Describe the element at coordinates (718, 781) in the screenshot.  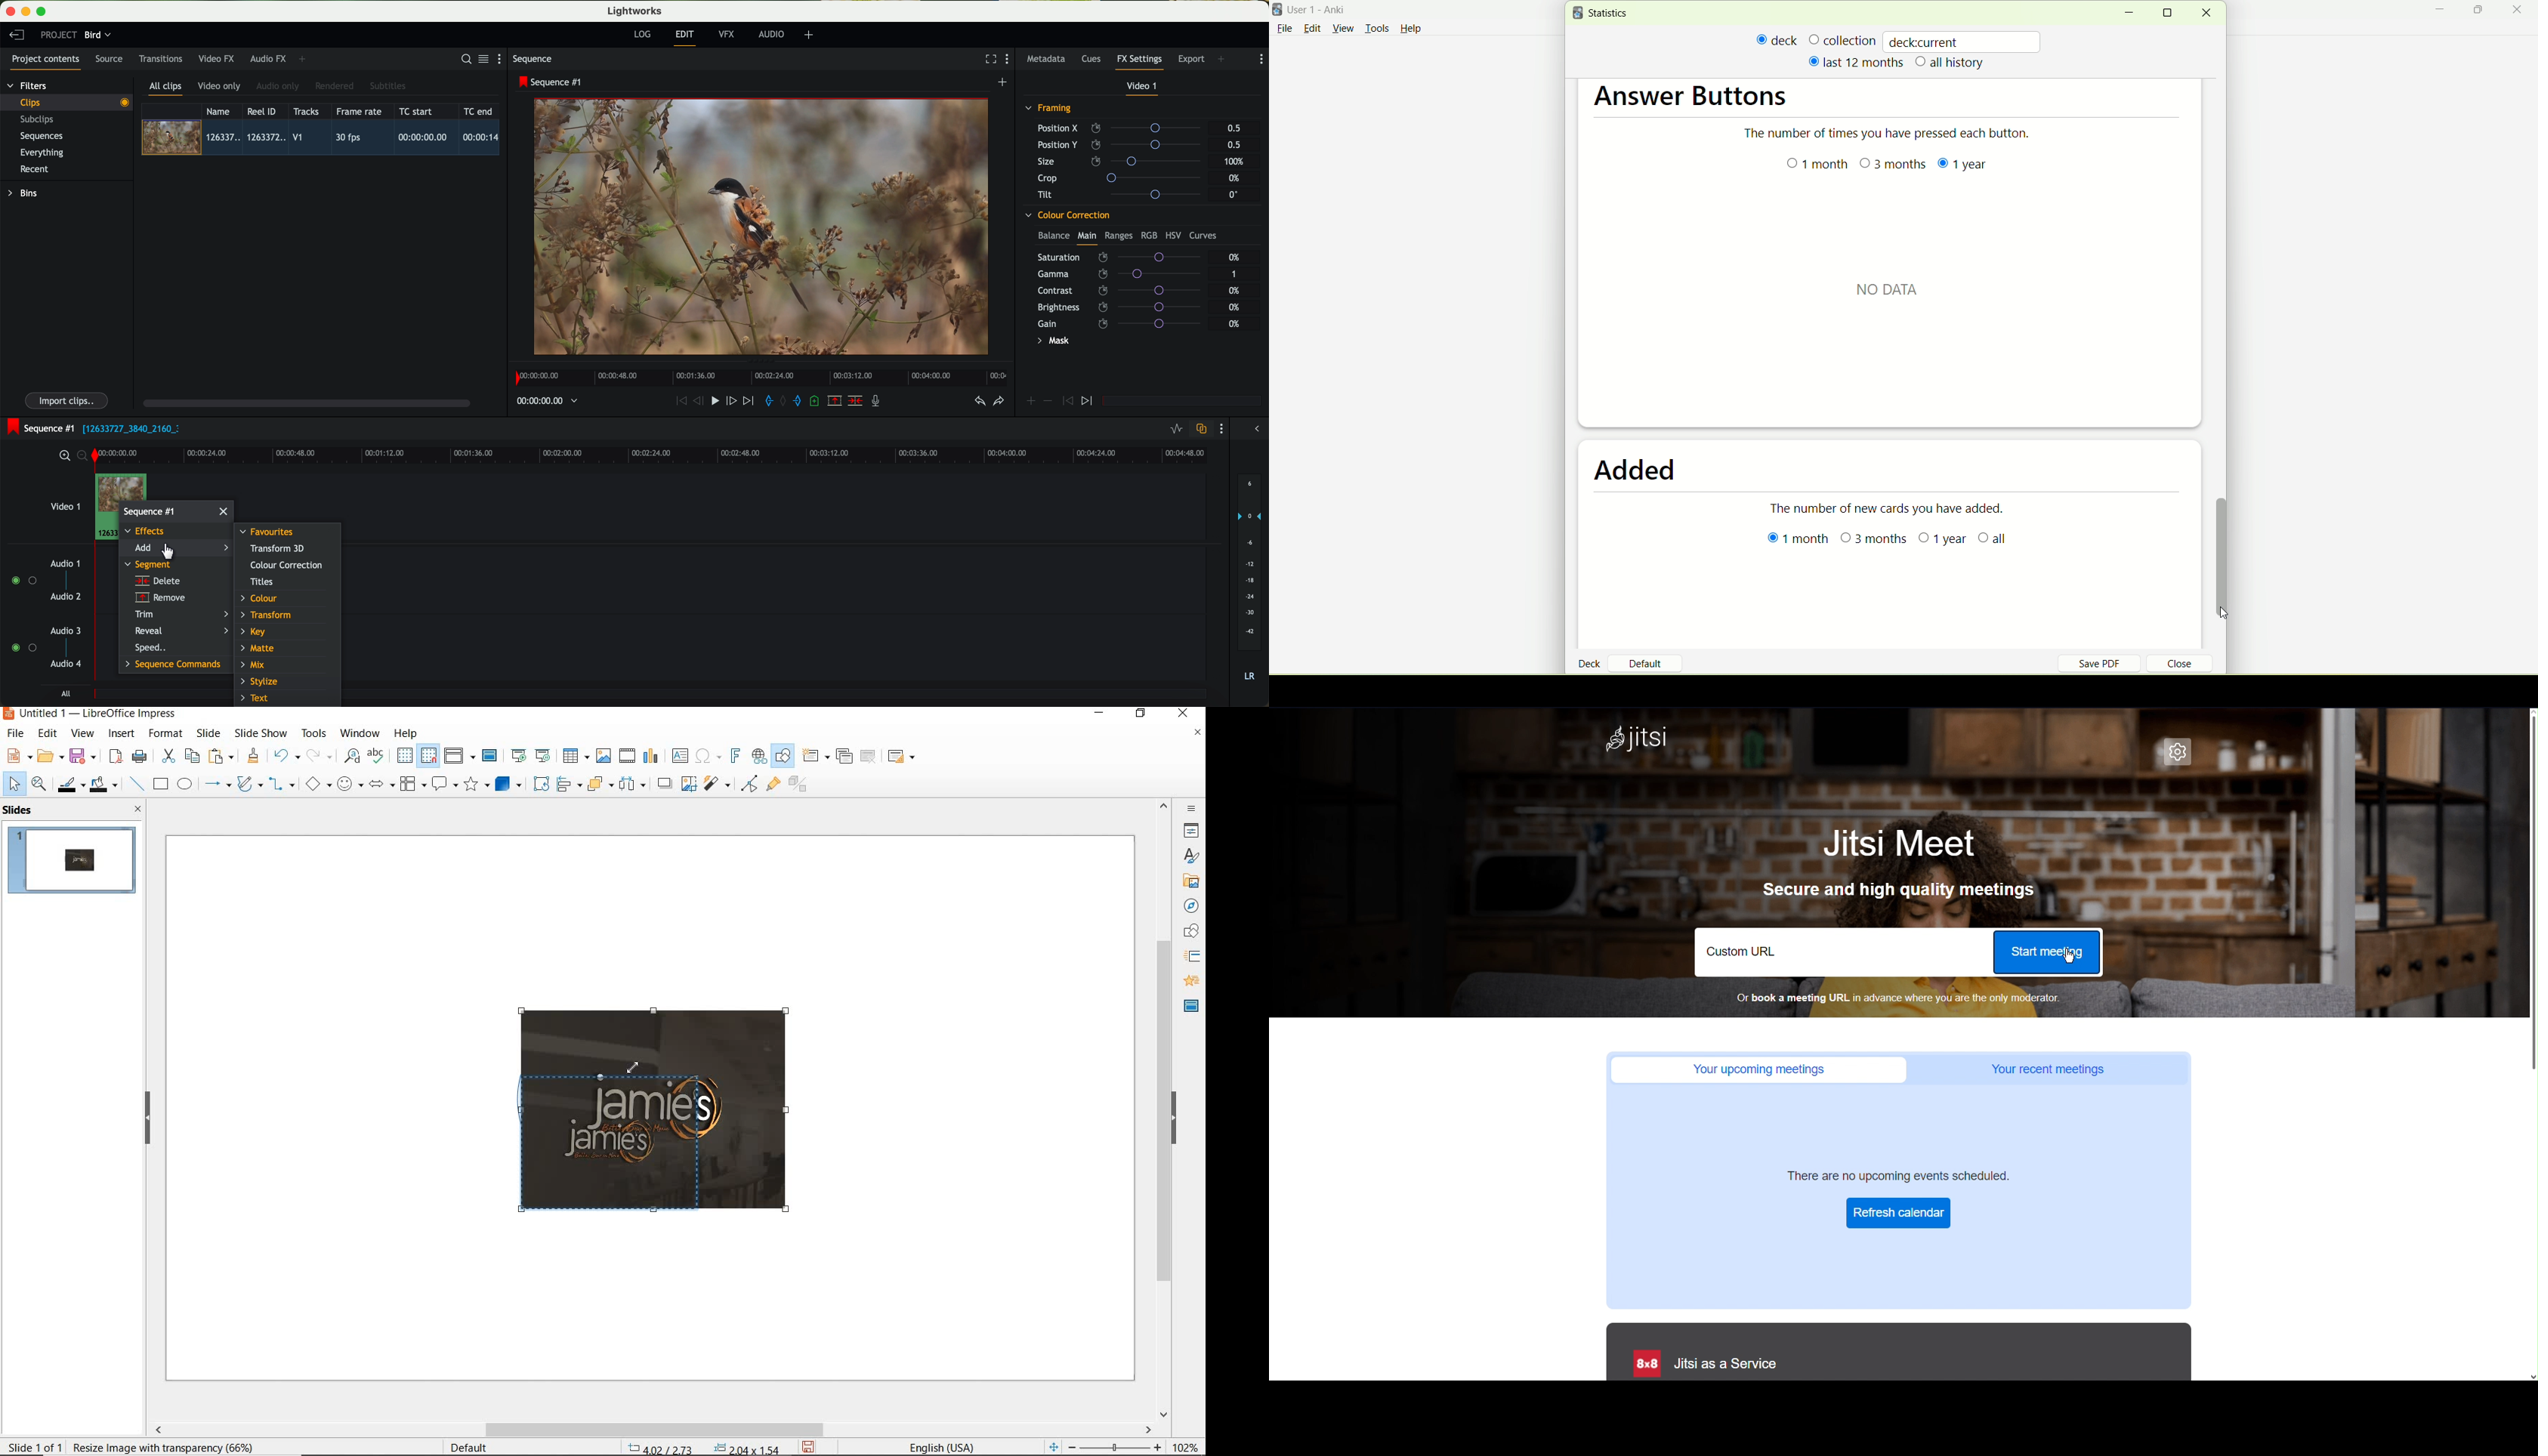
I see `filter` at that location.